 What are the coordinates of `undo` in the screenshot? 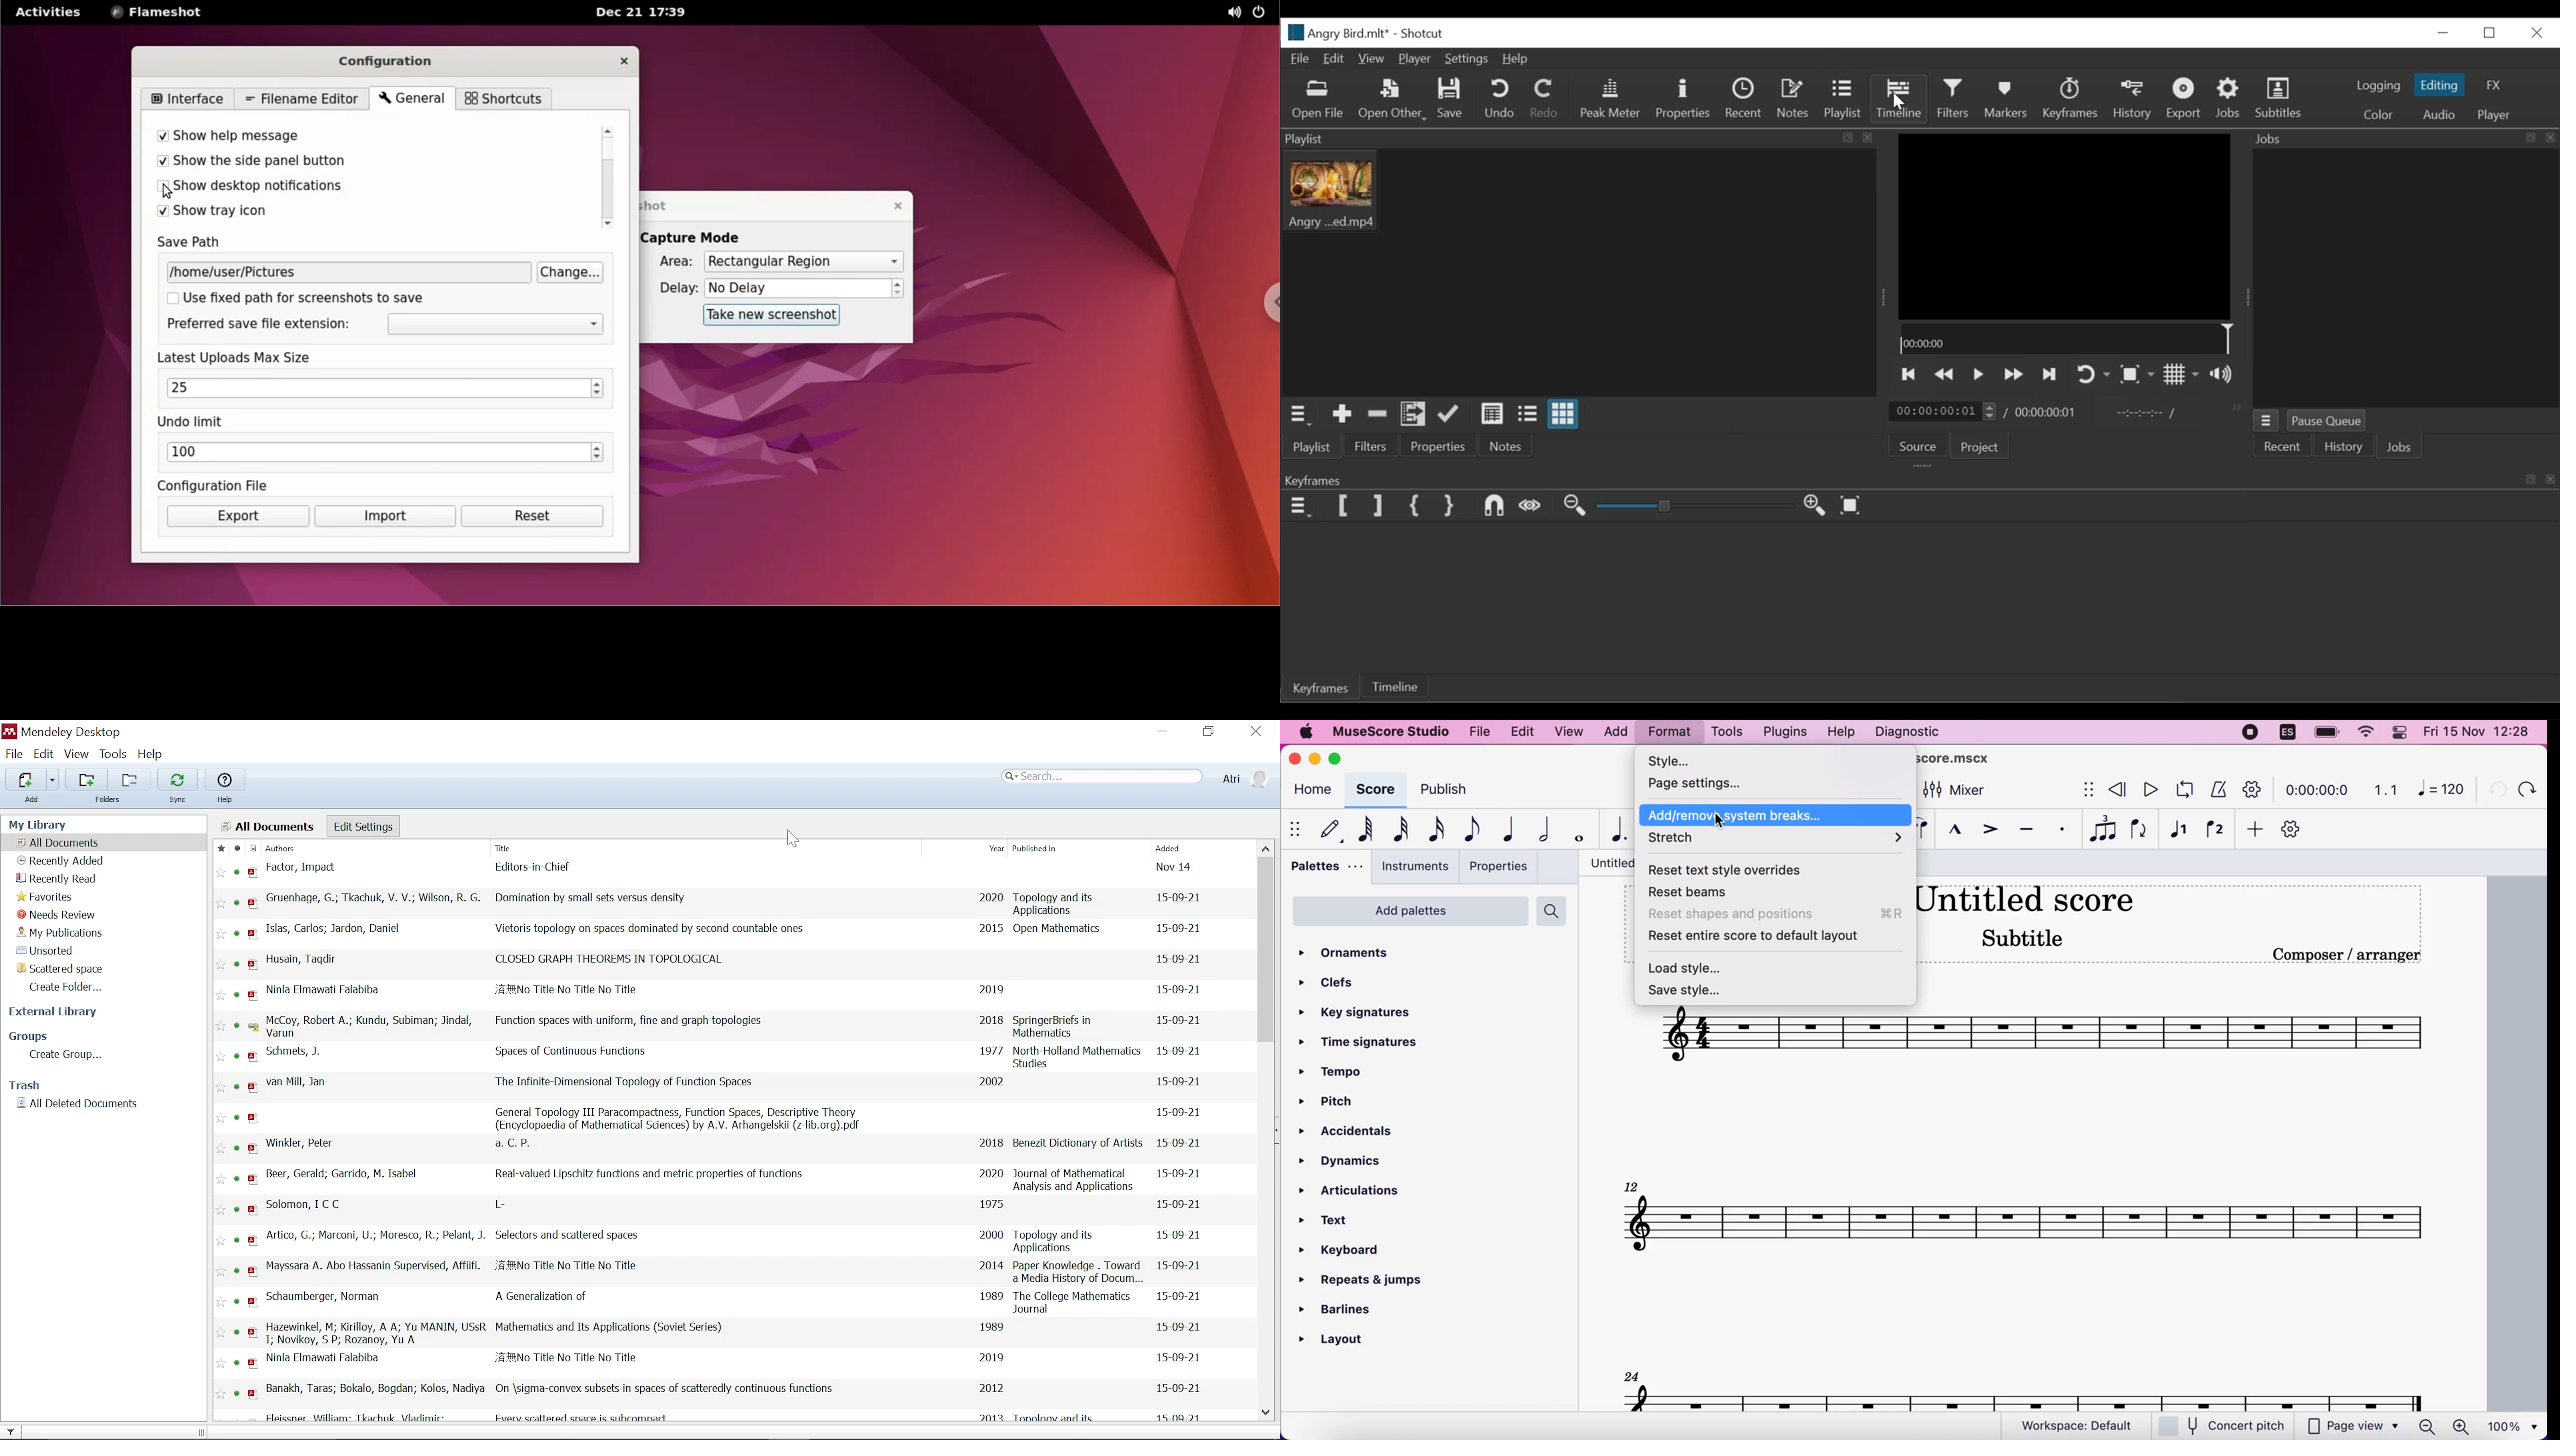 It's located at (2493, 788).